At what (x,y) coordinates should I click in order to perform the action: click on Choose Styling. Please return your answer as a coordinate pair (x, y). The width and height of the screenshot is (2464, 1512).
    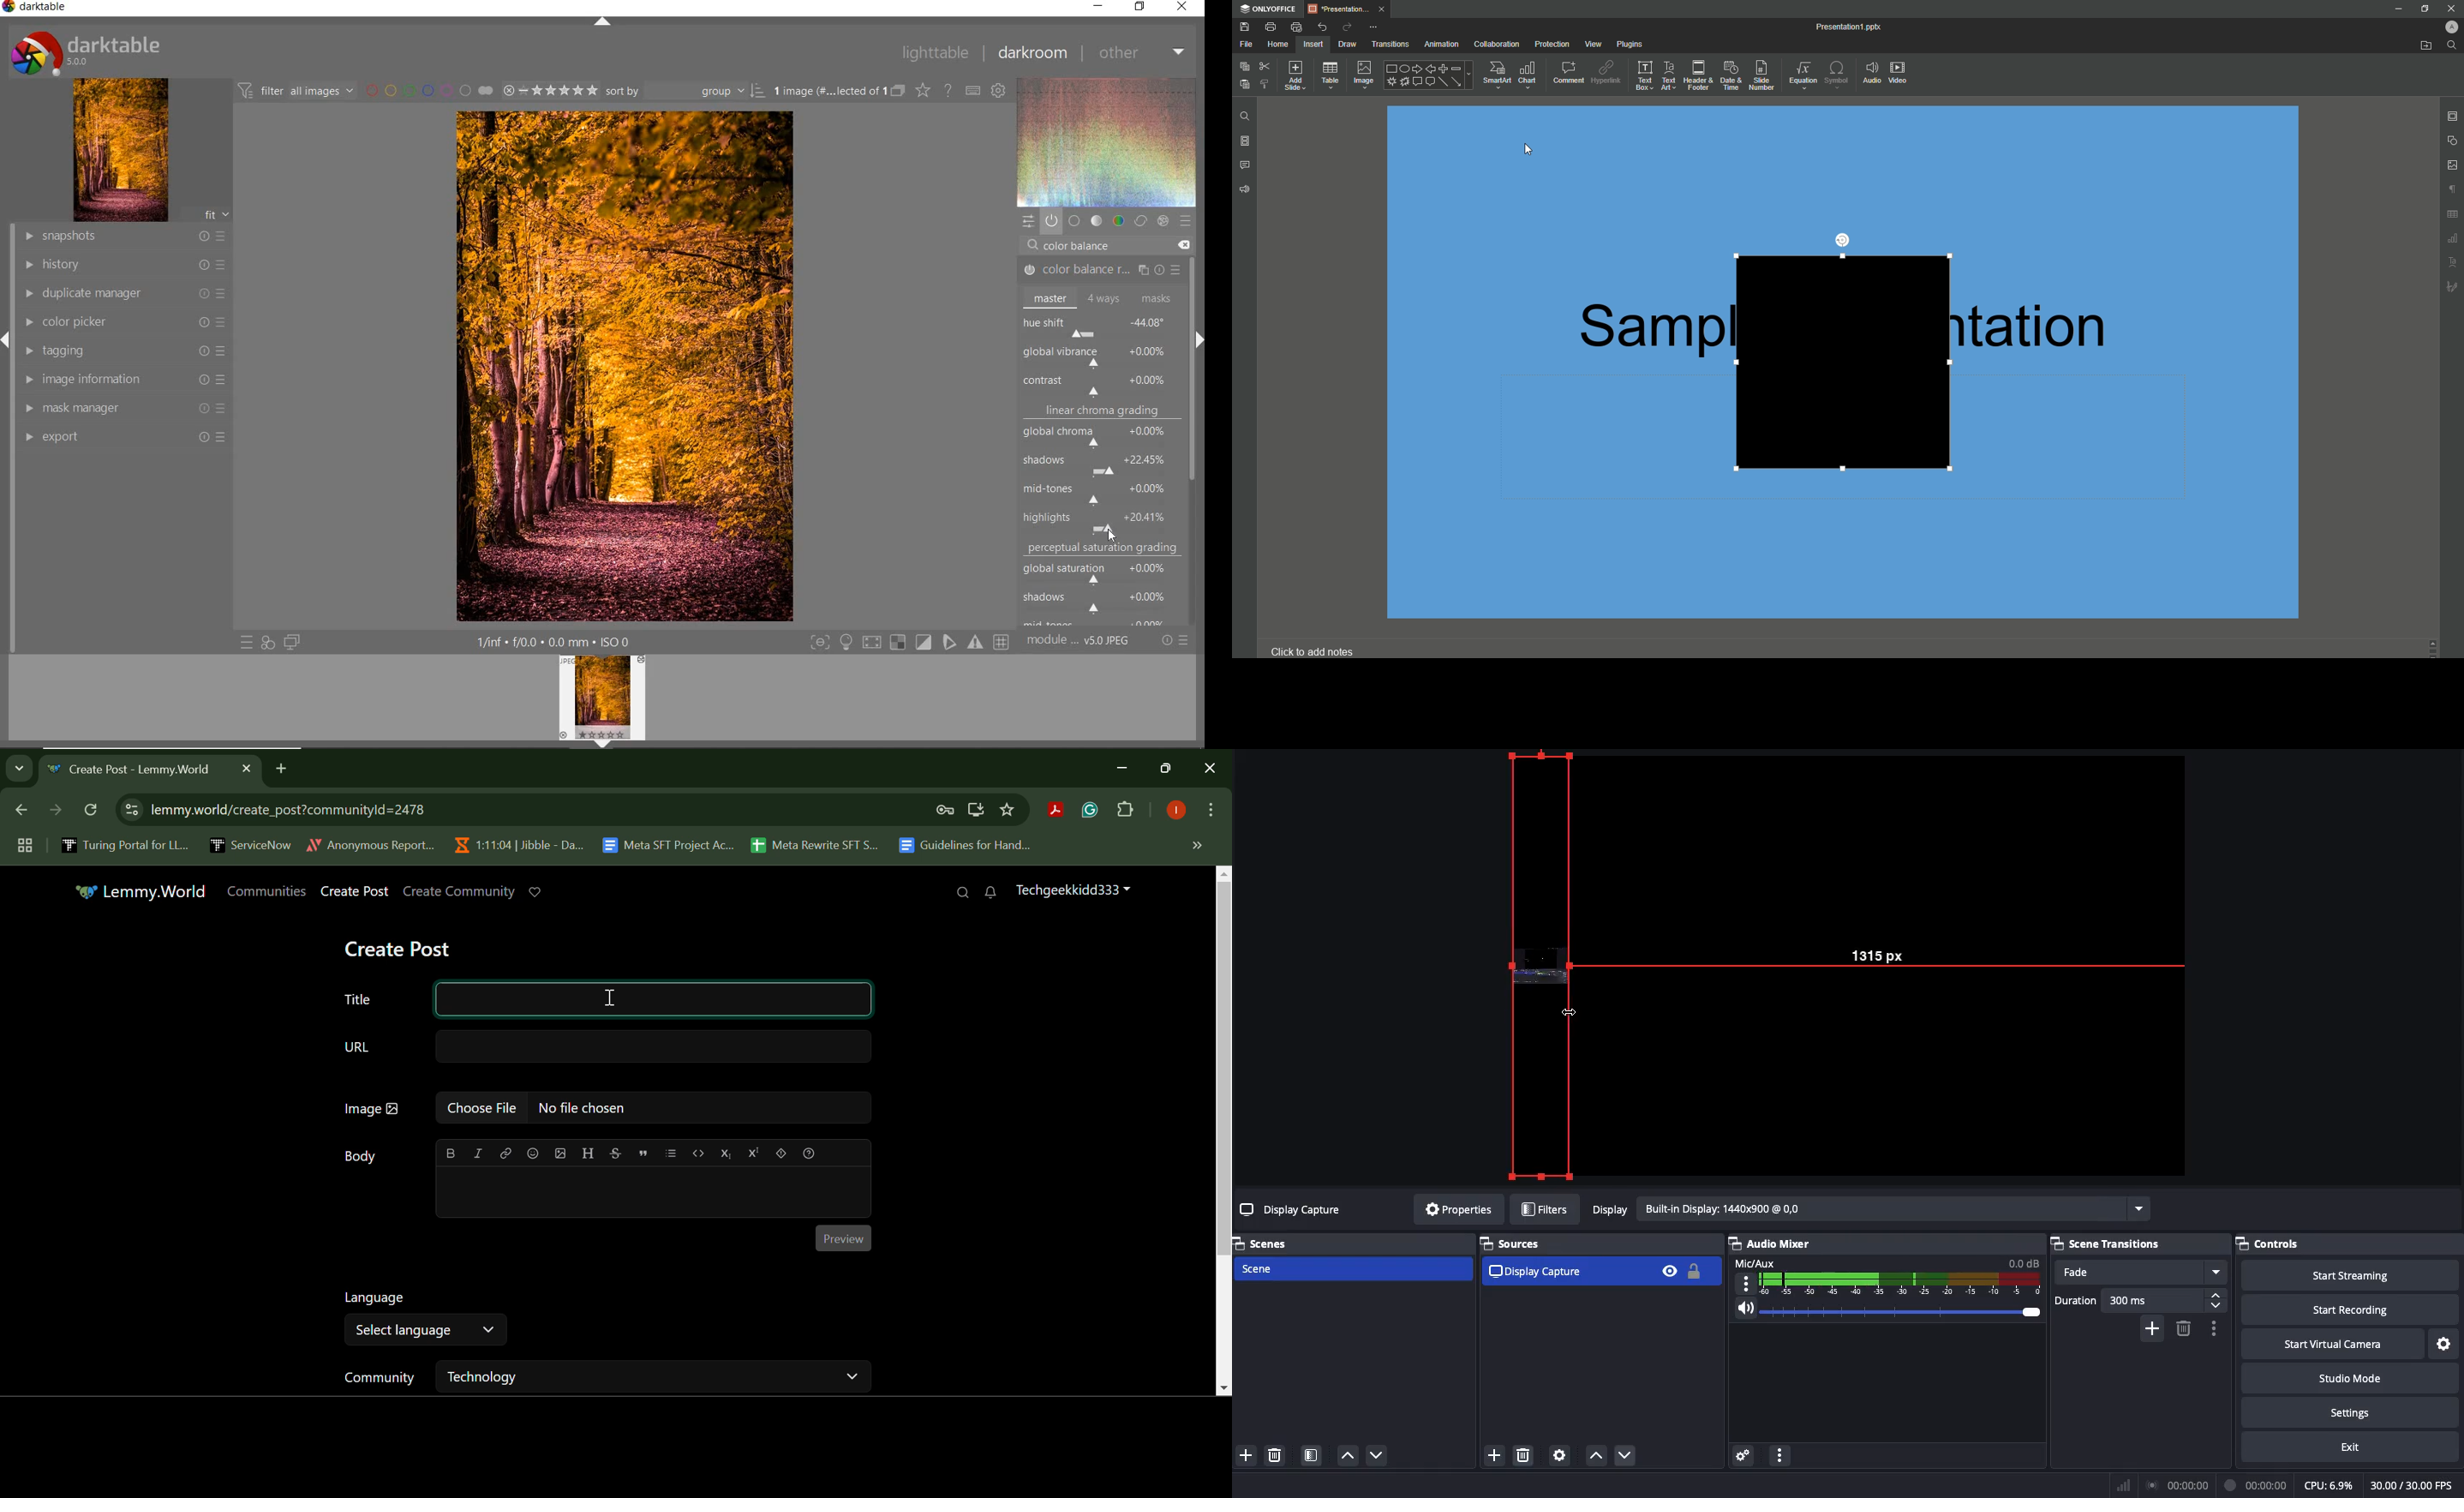
    Looking at the image, I should click on (1265, 85).